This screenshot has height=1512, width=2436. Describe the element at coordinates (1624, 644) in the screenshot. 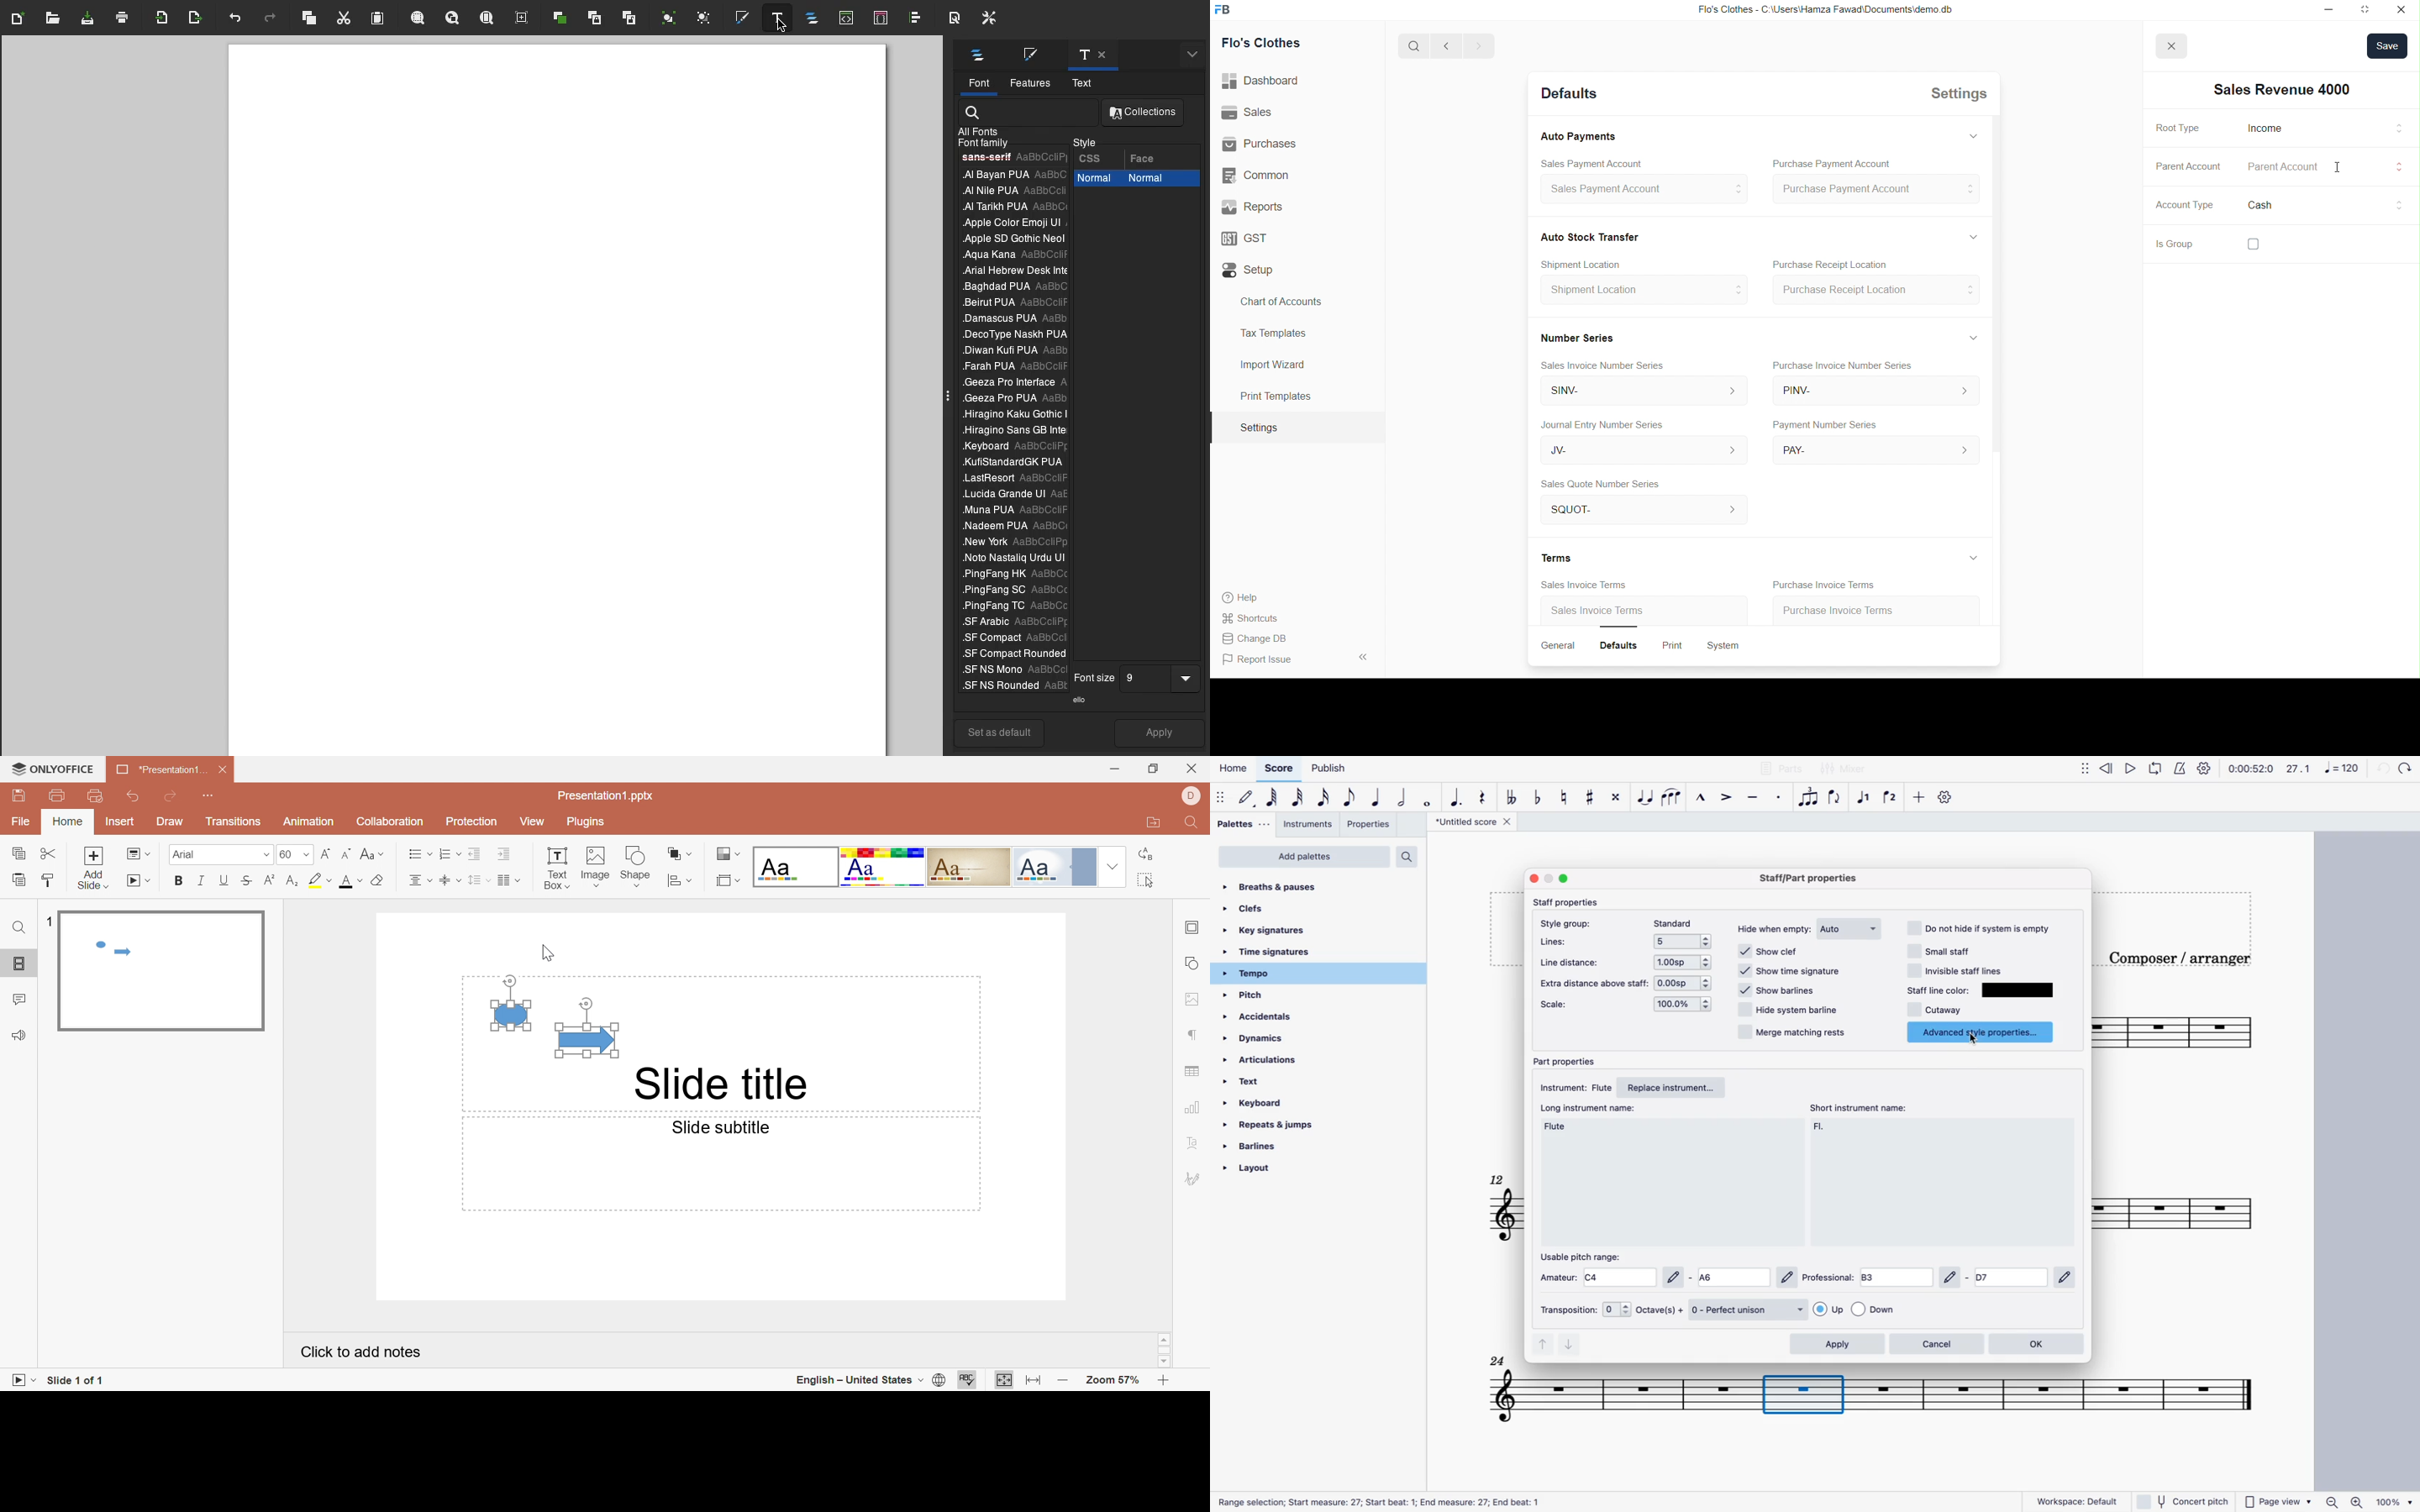

I see `Defaults` at that location.